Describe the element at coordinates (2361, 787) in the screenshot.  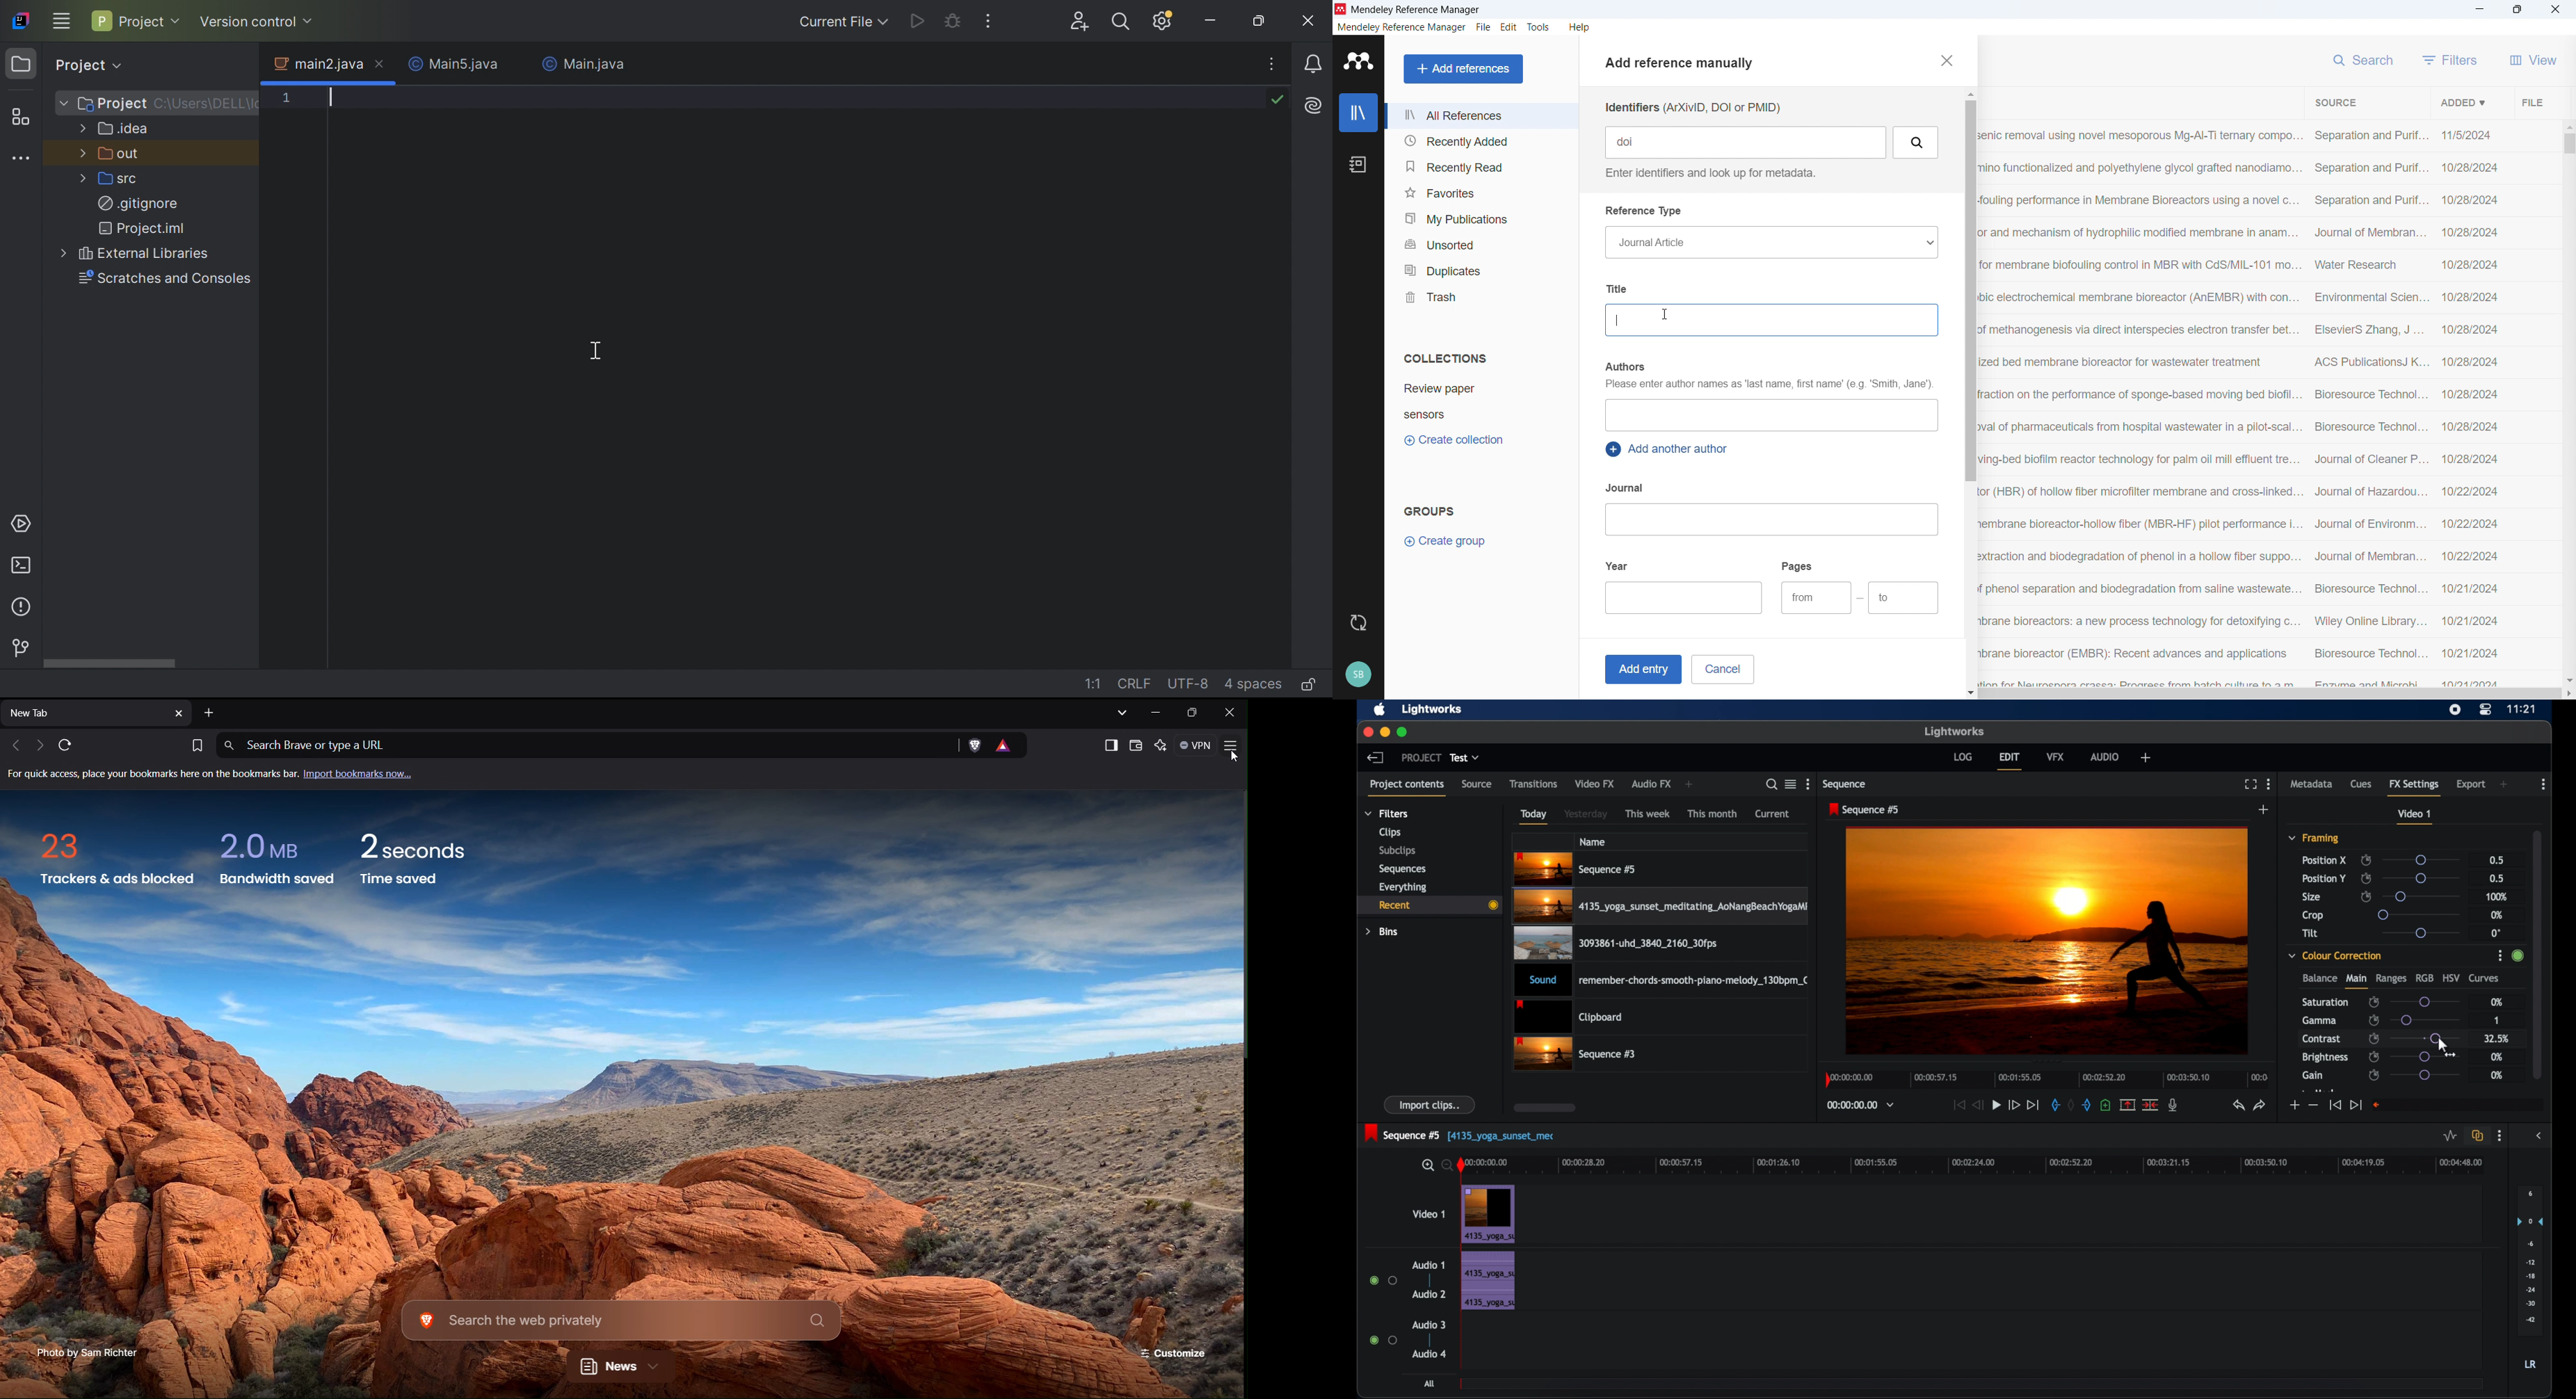
I see `cues` at that location.